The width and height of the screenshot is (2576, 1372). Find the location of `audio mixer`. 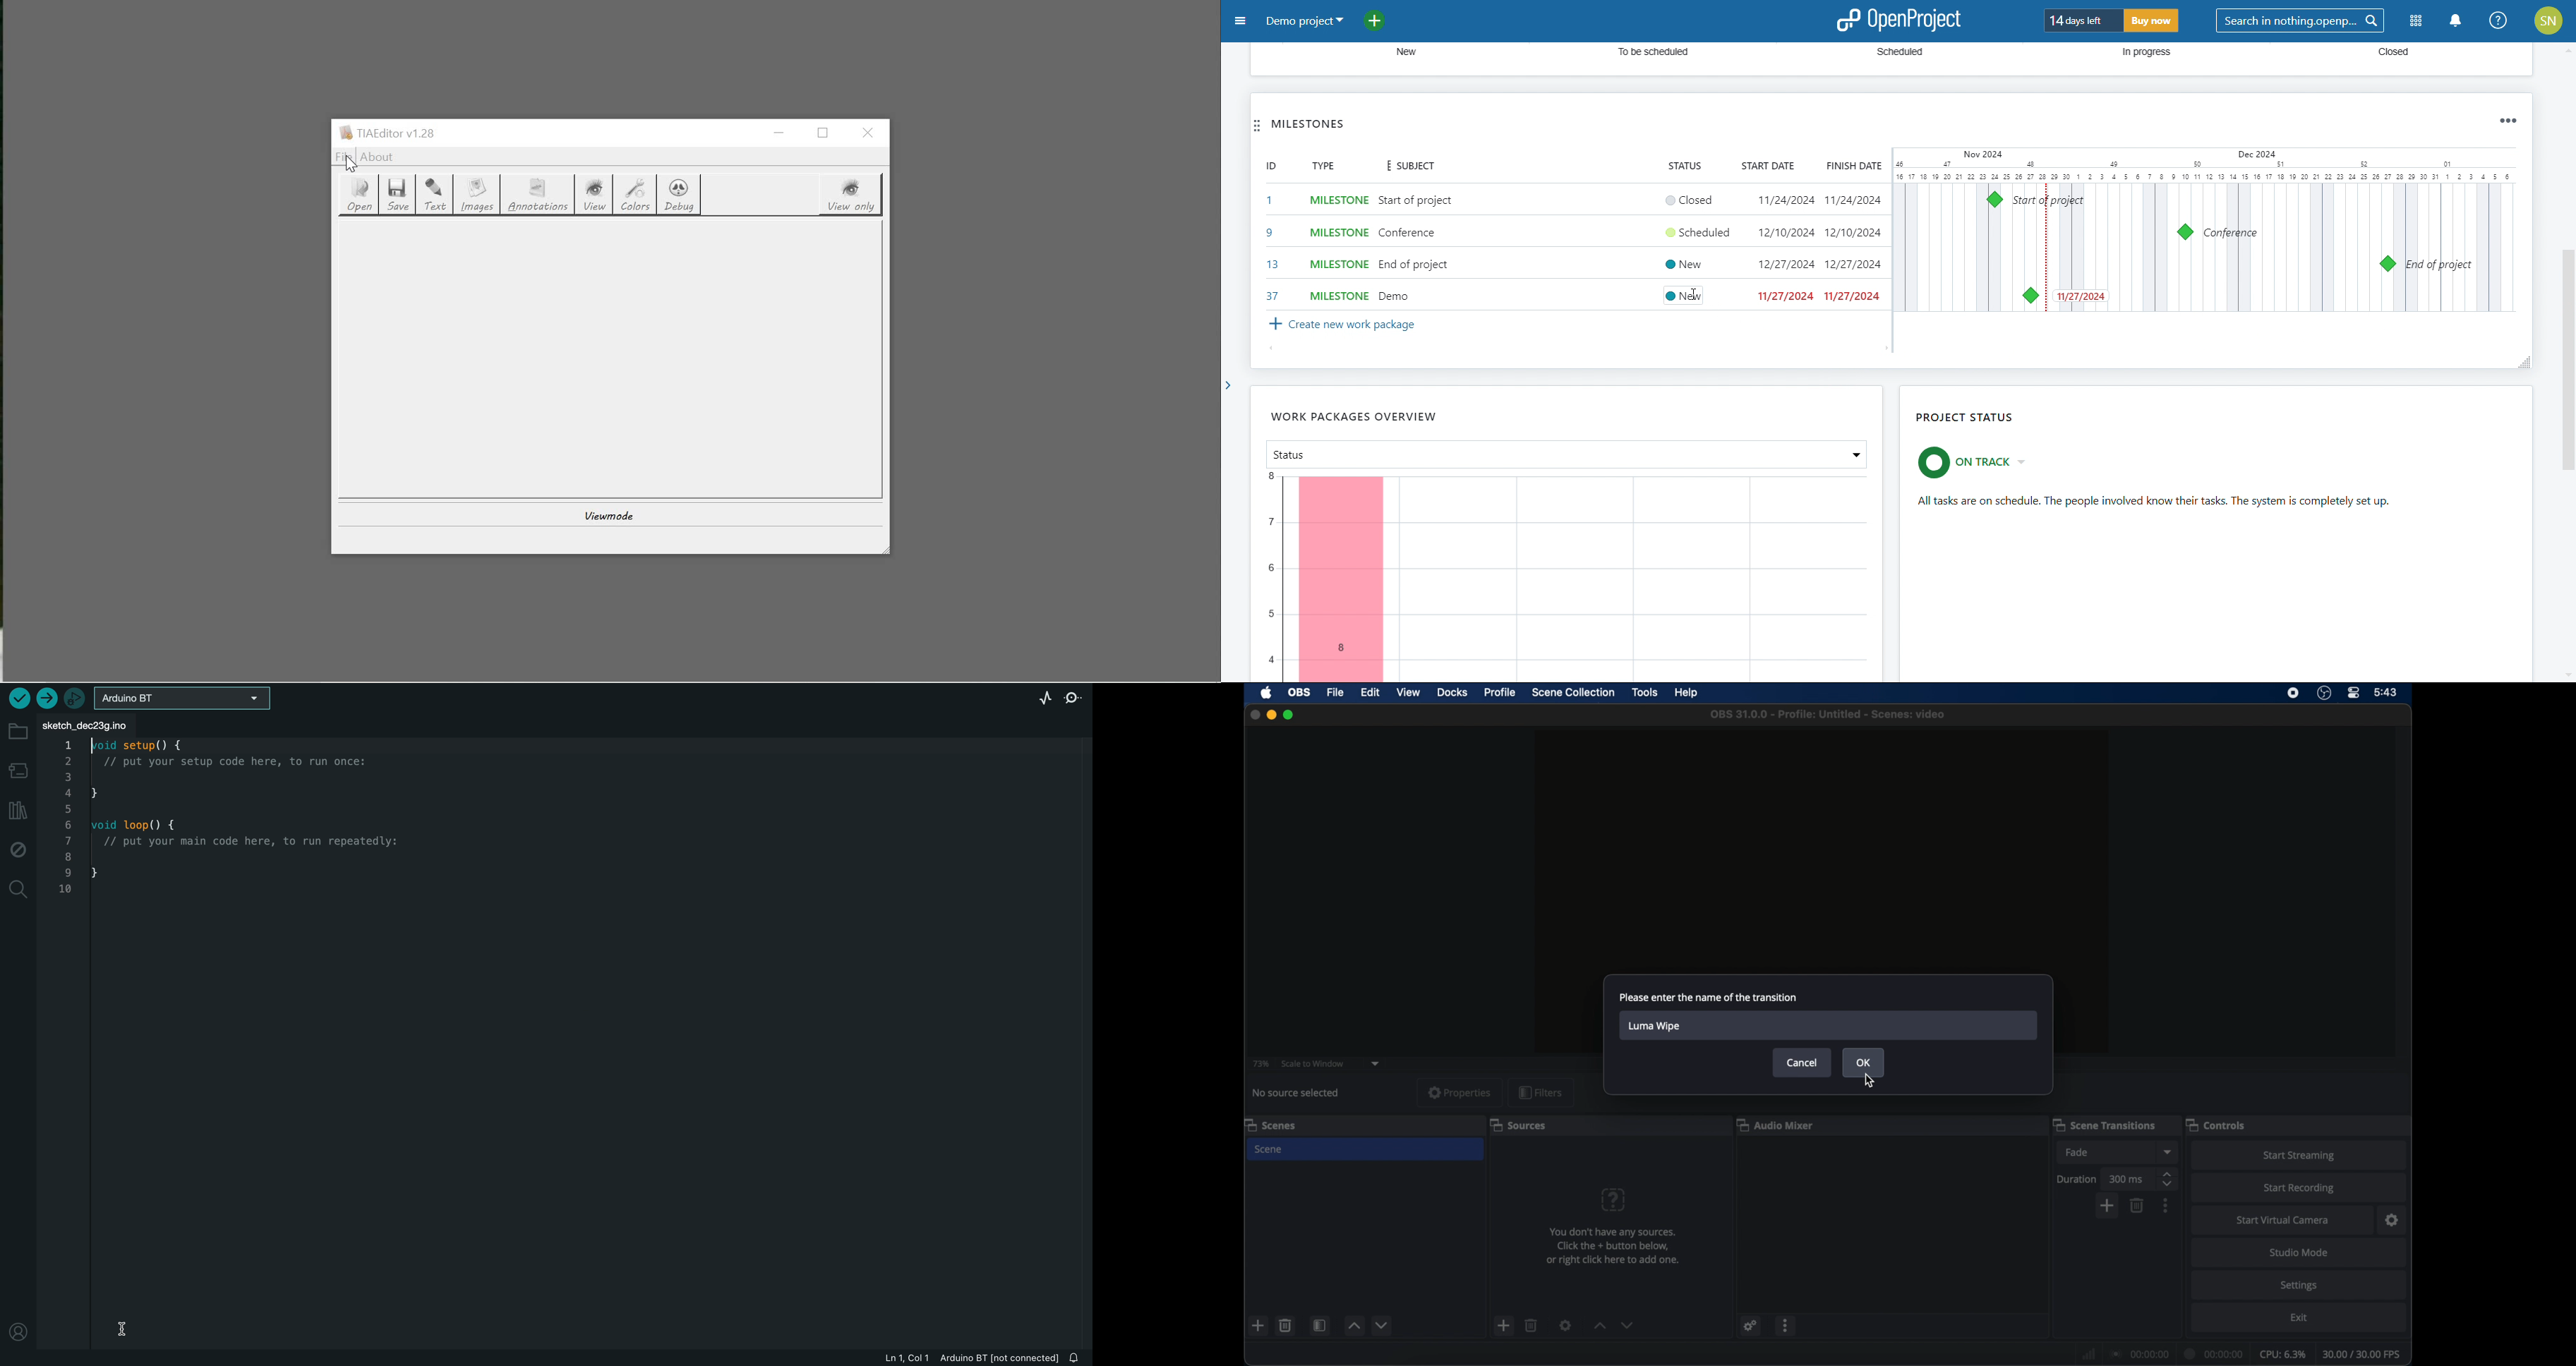

audio mixer is located at coordinates (1776, 1124).